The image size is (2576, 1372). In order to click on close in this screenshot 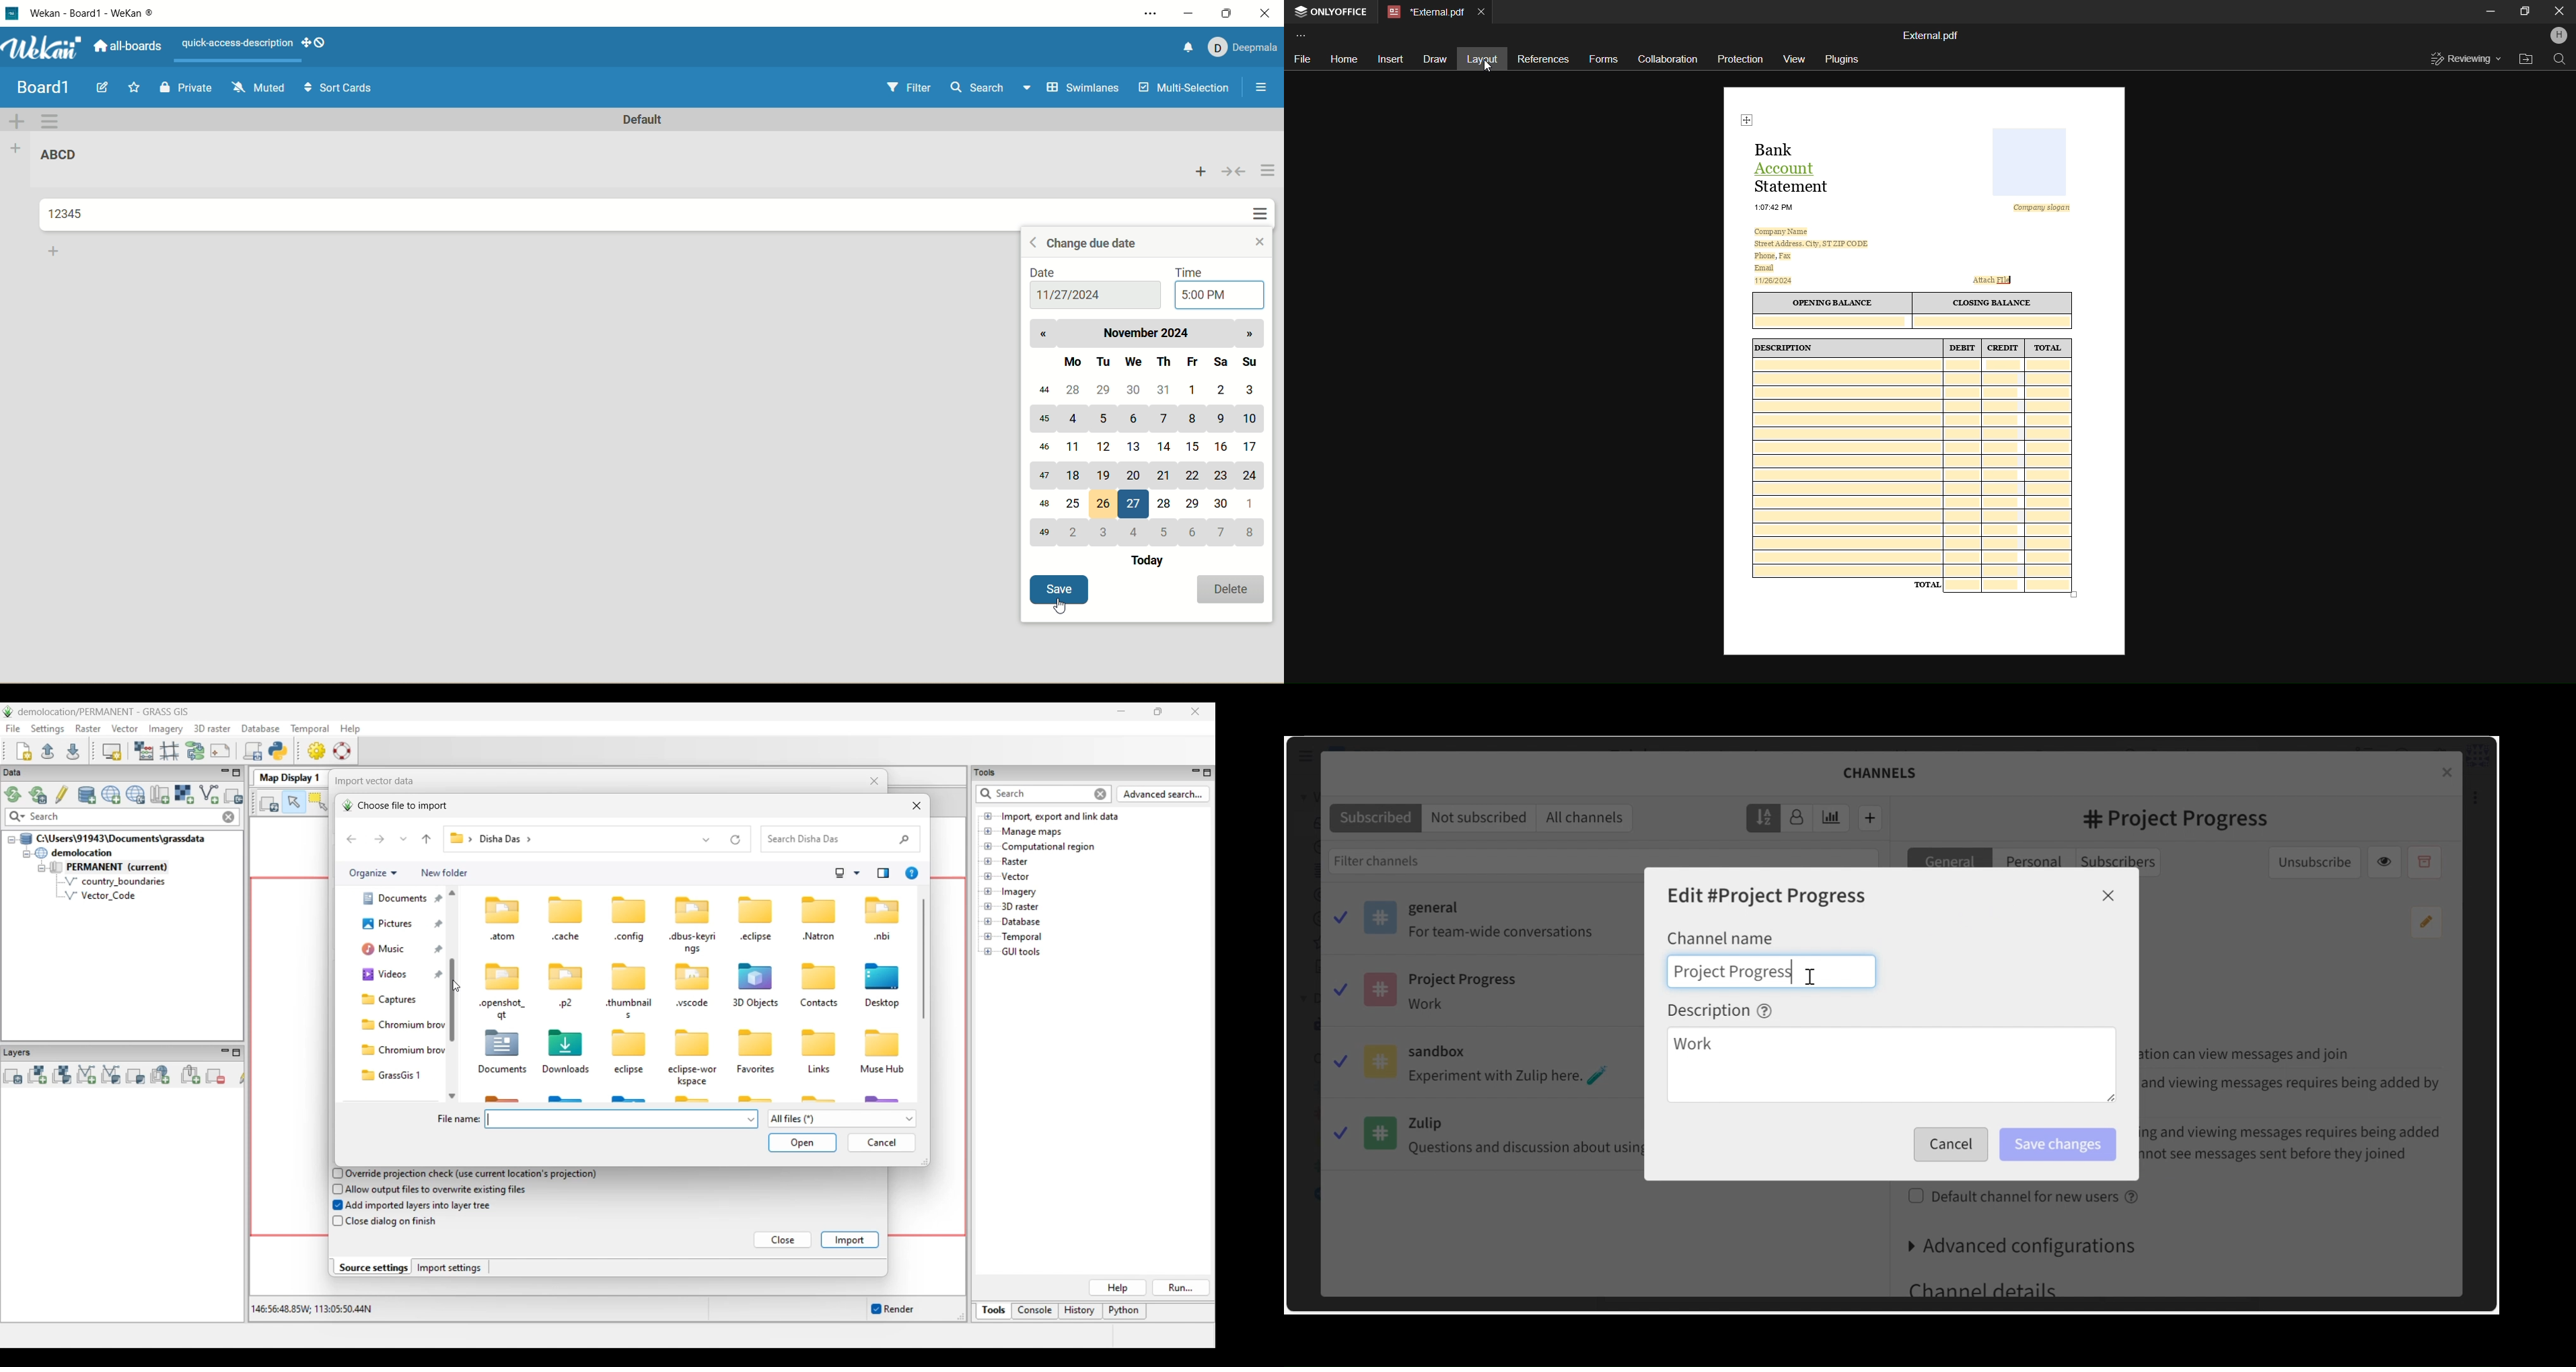, I will do `click(1258, 243)`.